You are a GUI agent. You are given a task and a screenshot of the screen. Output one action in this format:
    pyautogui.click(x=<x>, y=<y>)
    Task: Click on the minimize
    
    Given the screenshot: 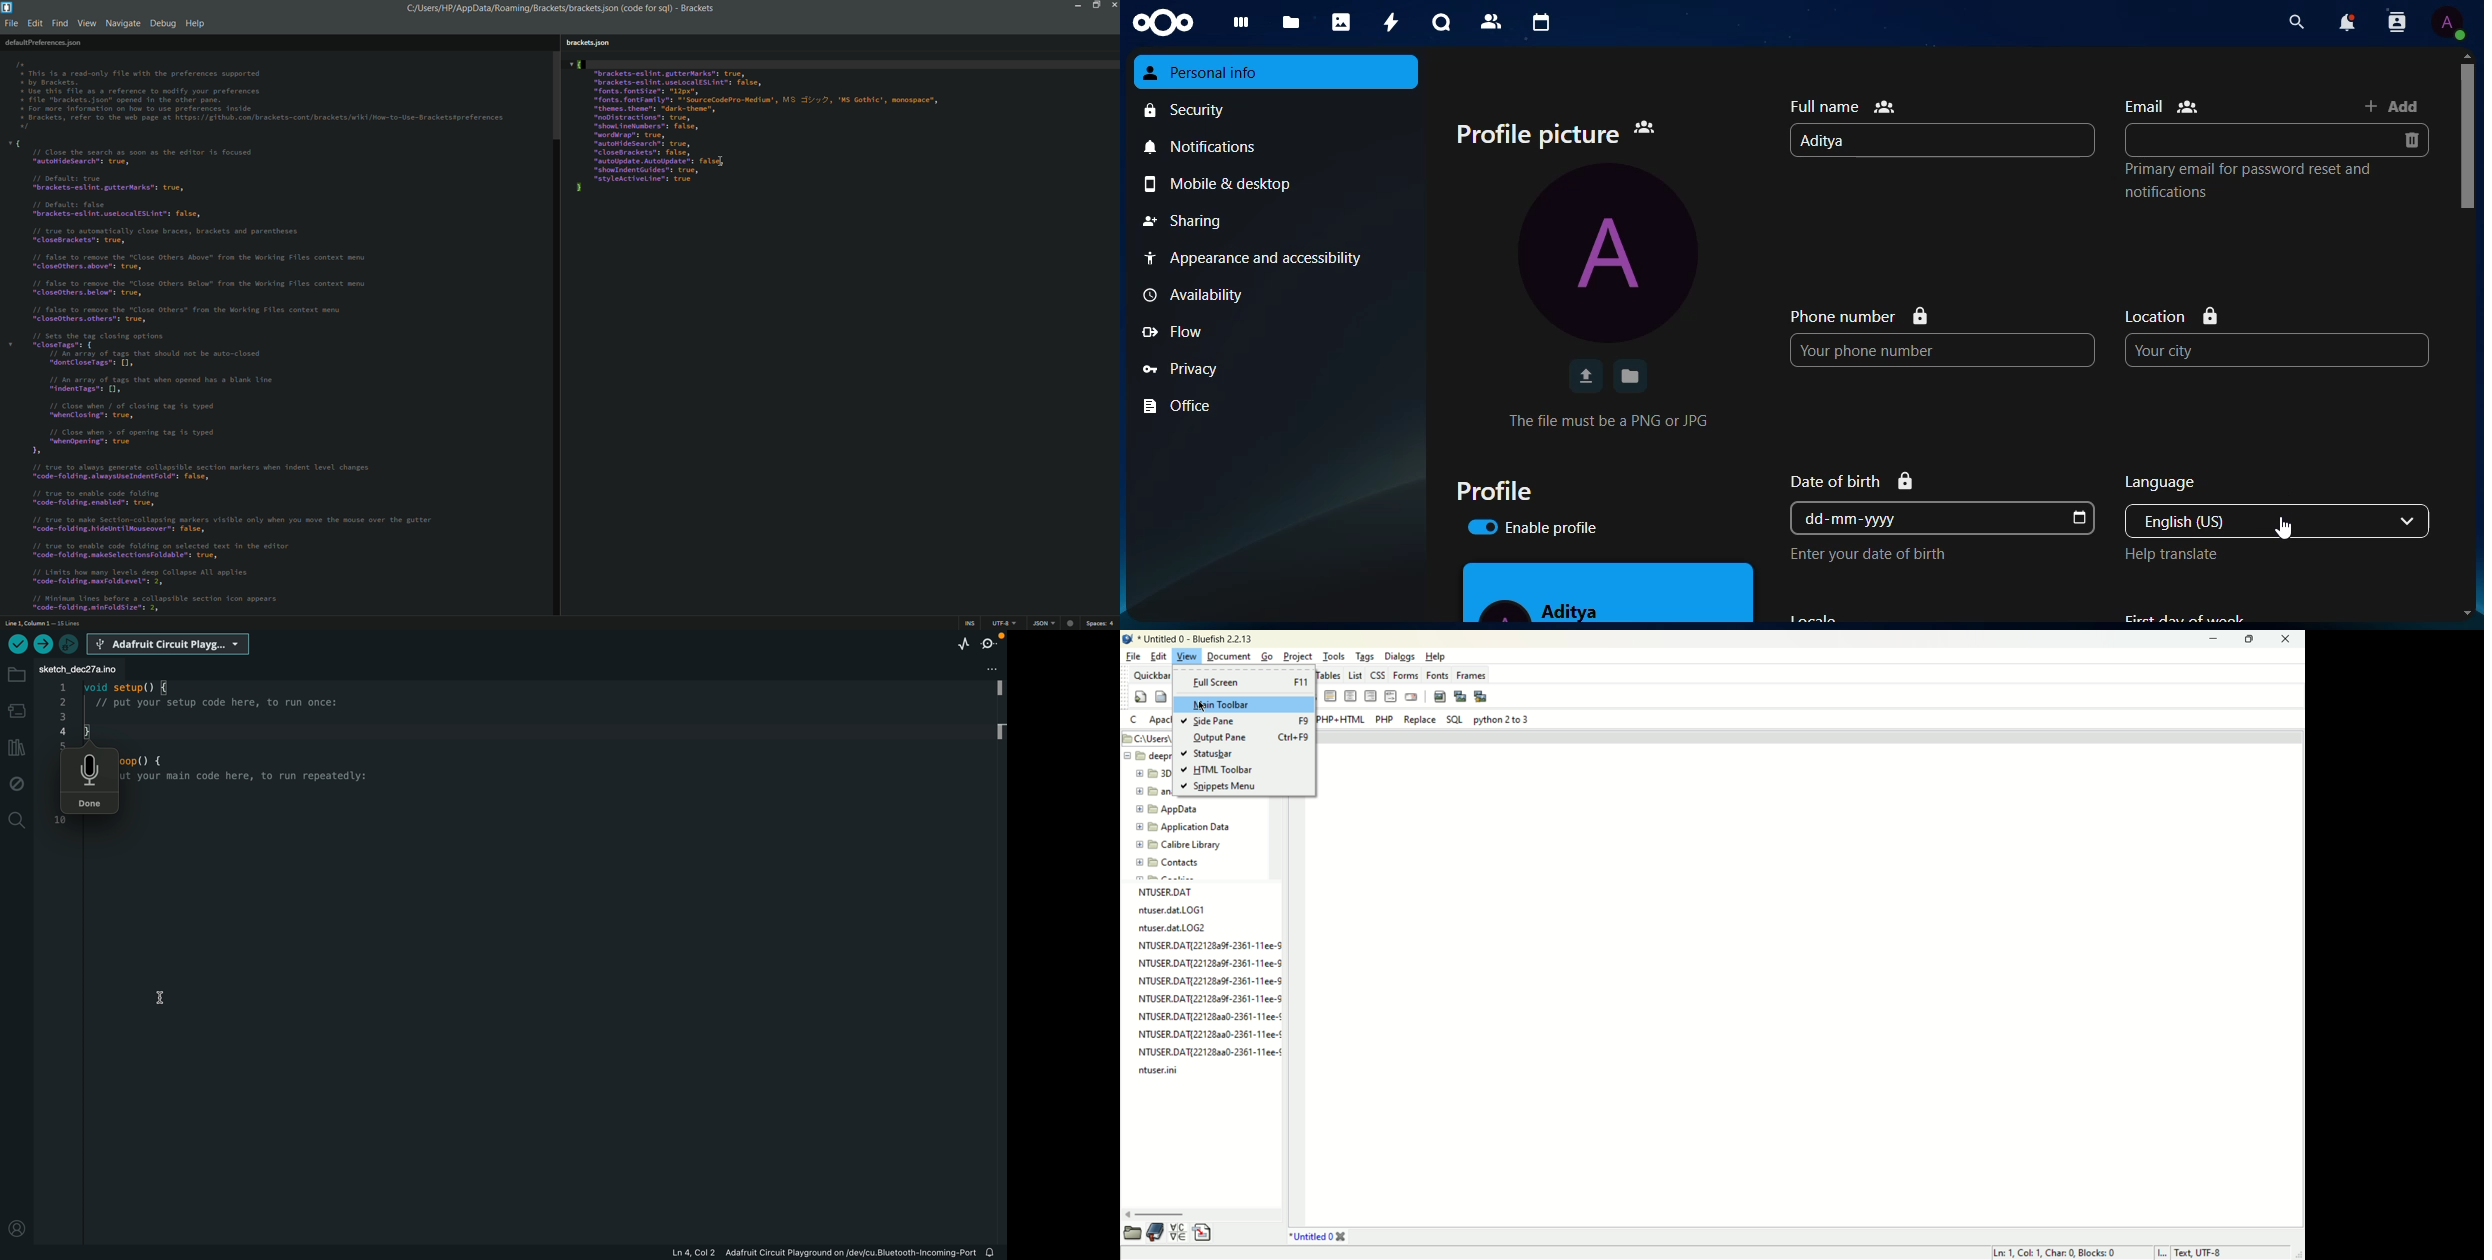 What is the action you would take?
    pyautogui.click(x=2213, y=640)
    